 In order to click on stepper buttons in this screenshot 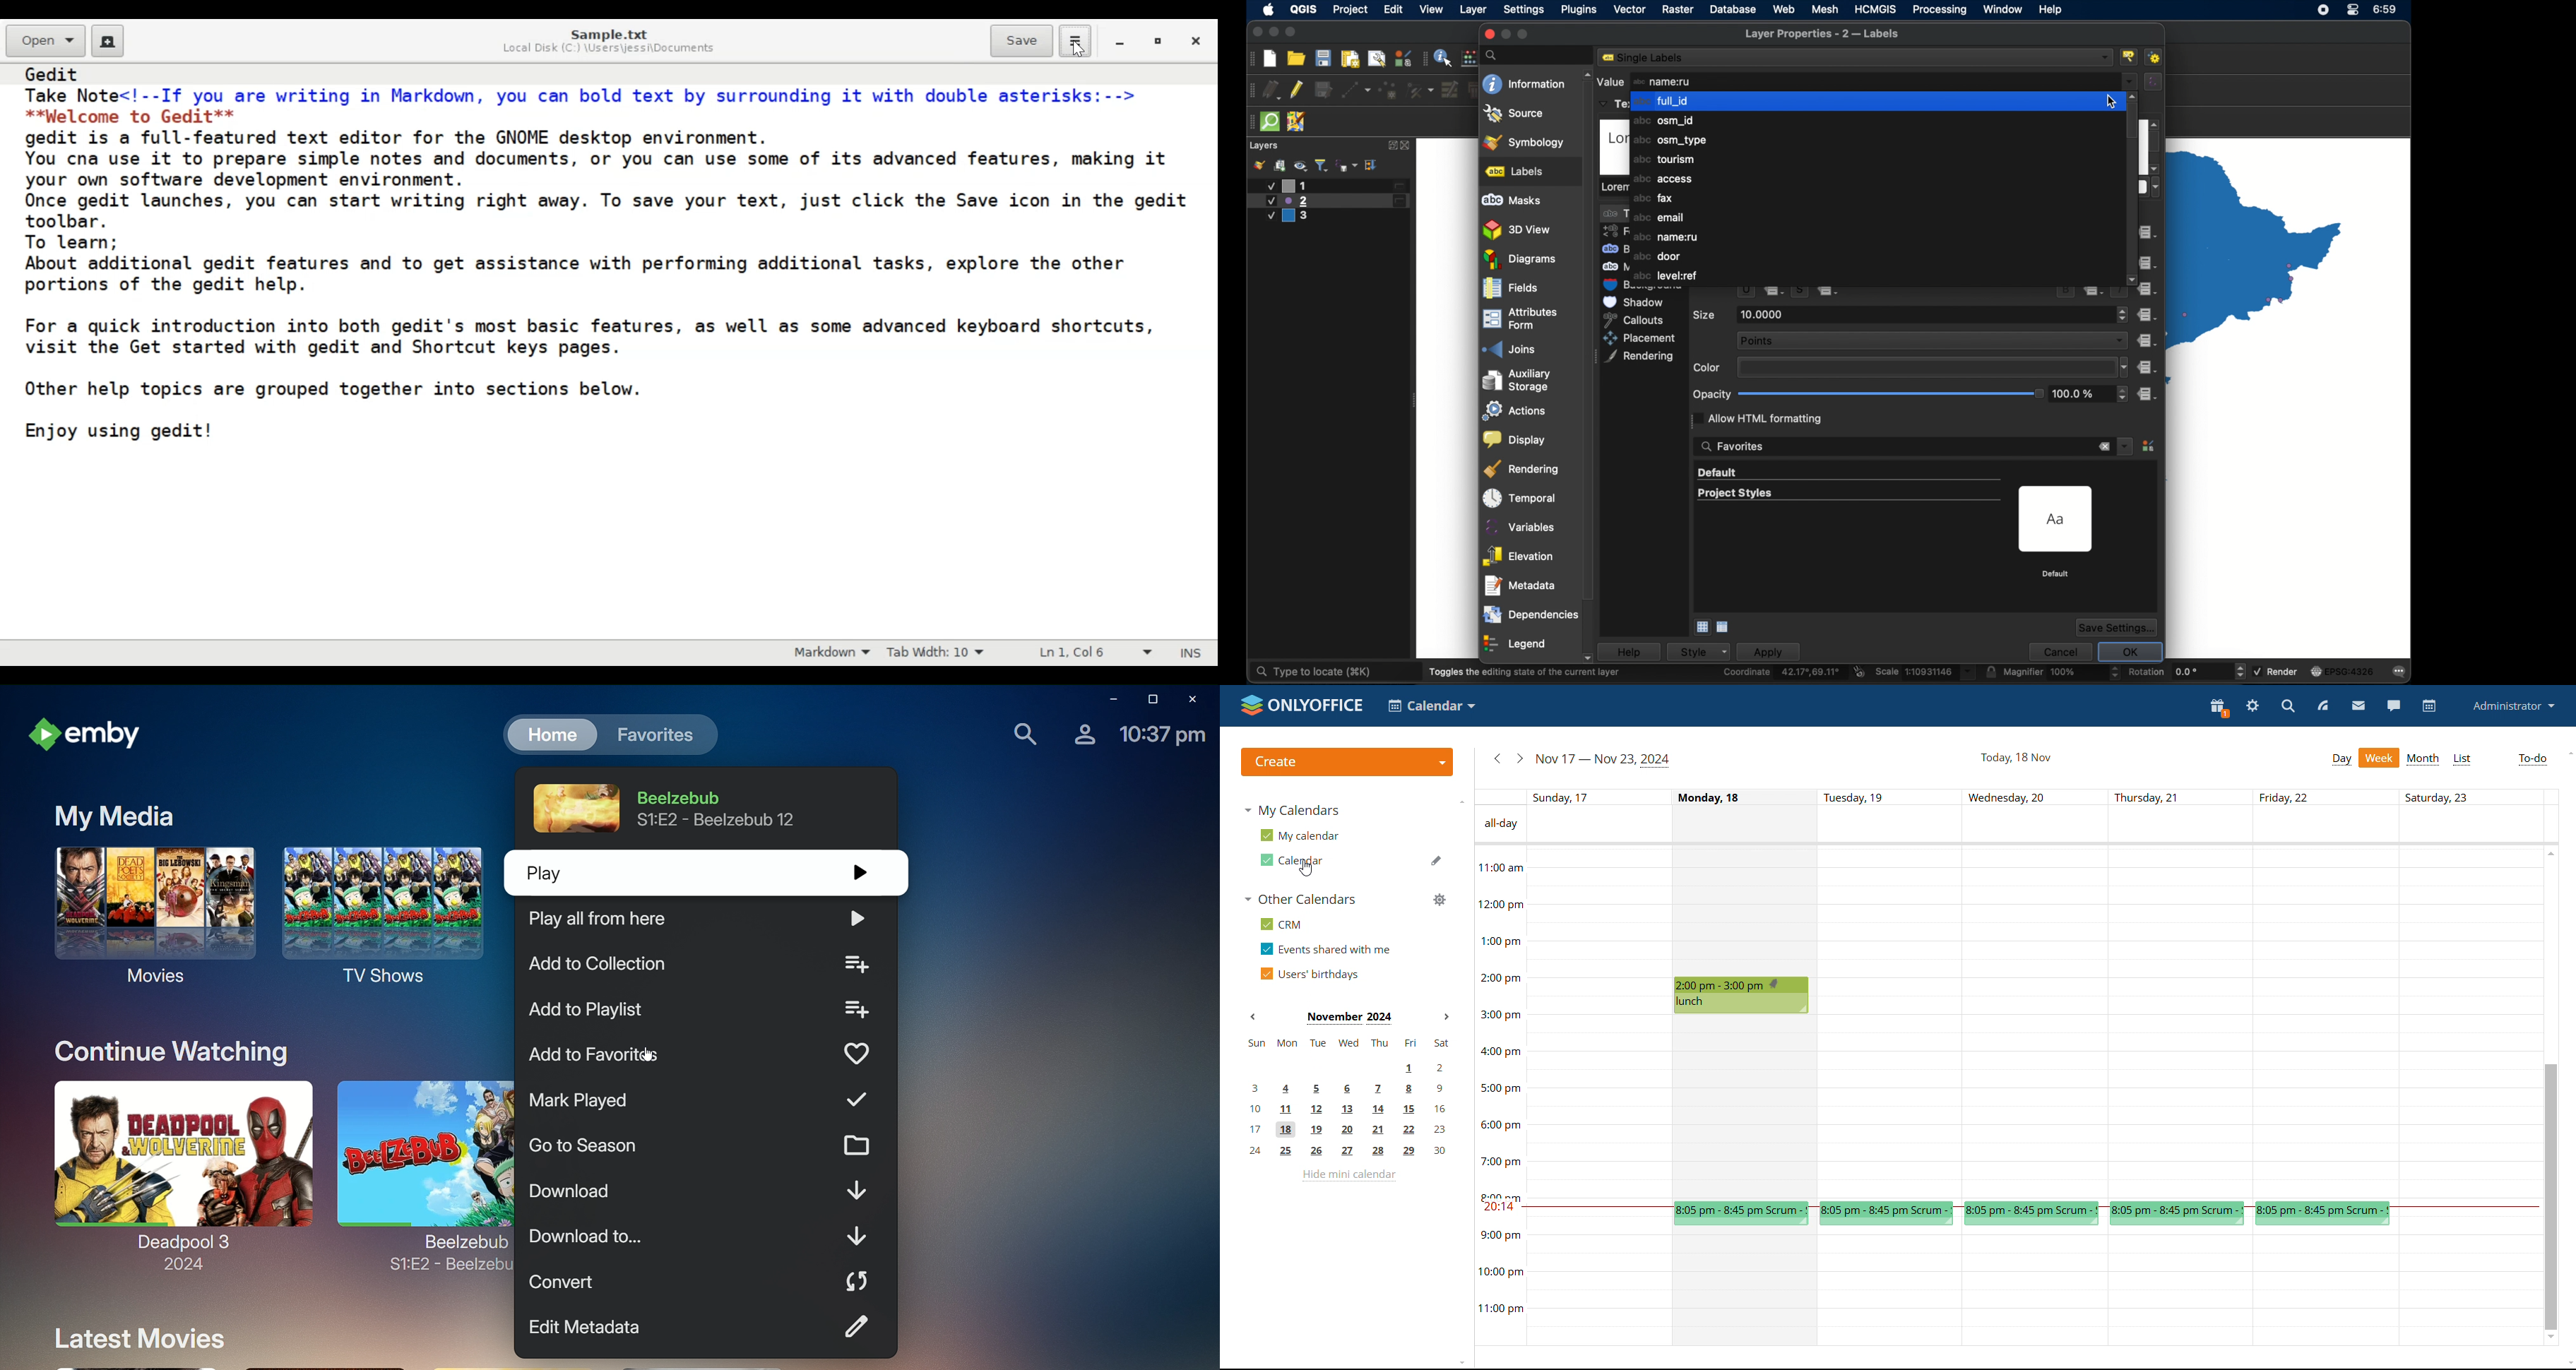, I will do `click(2123, 315)`.